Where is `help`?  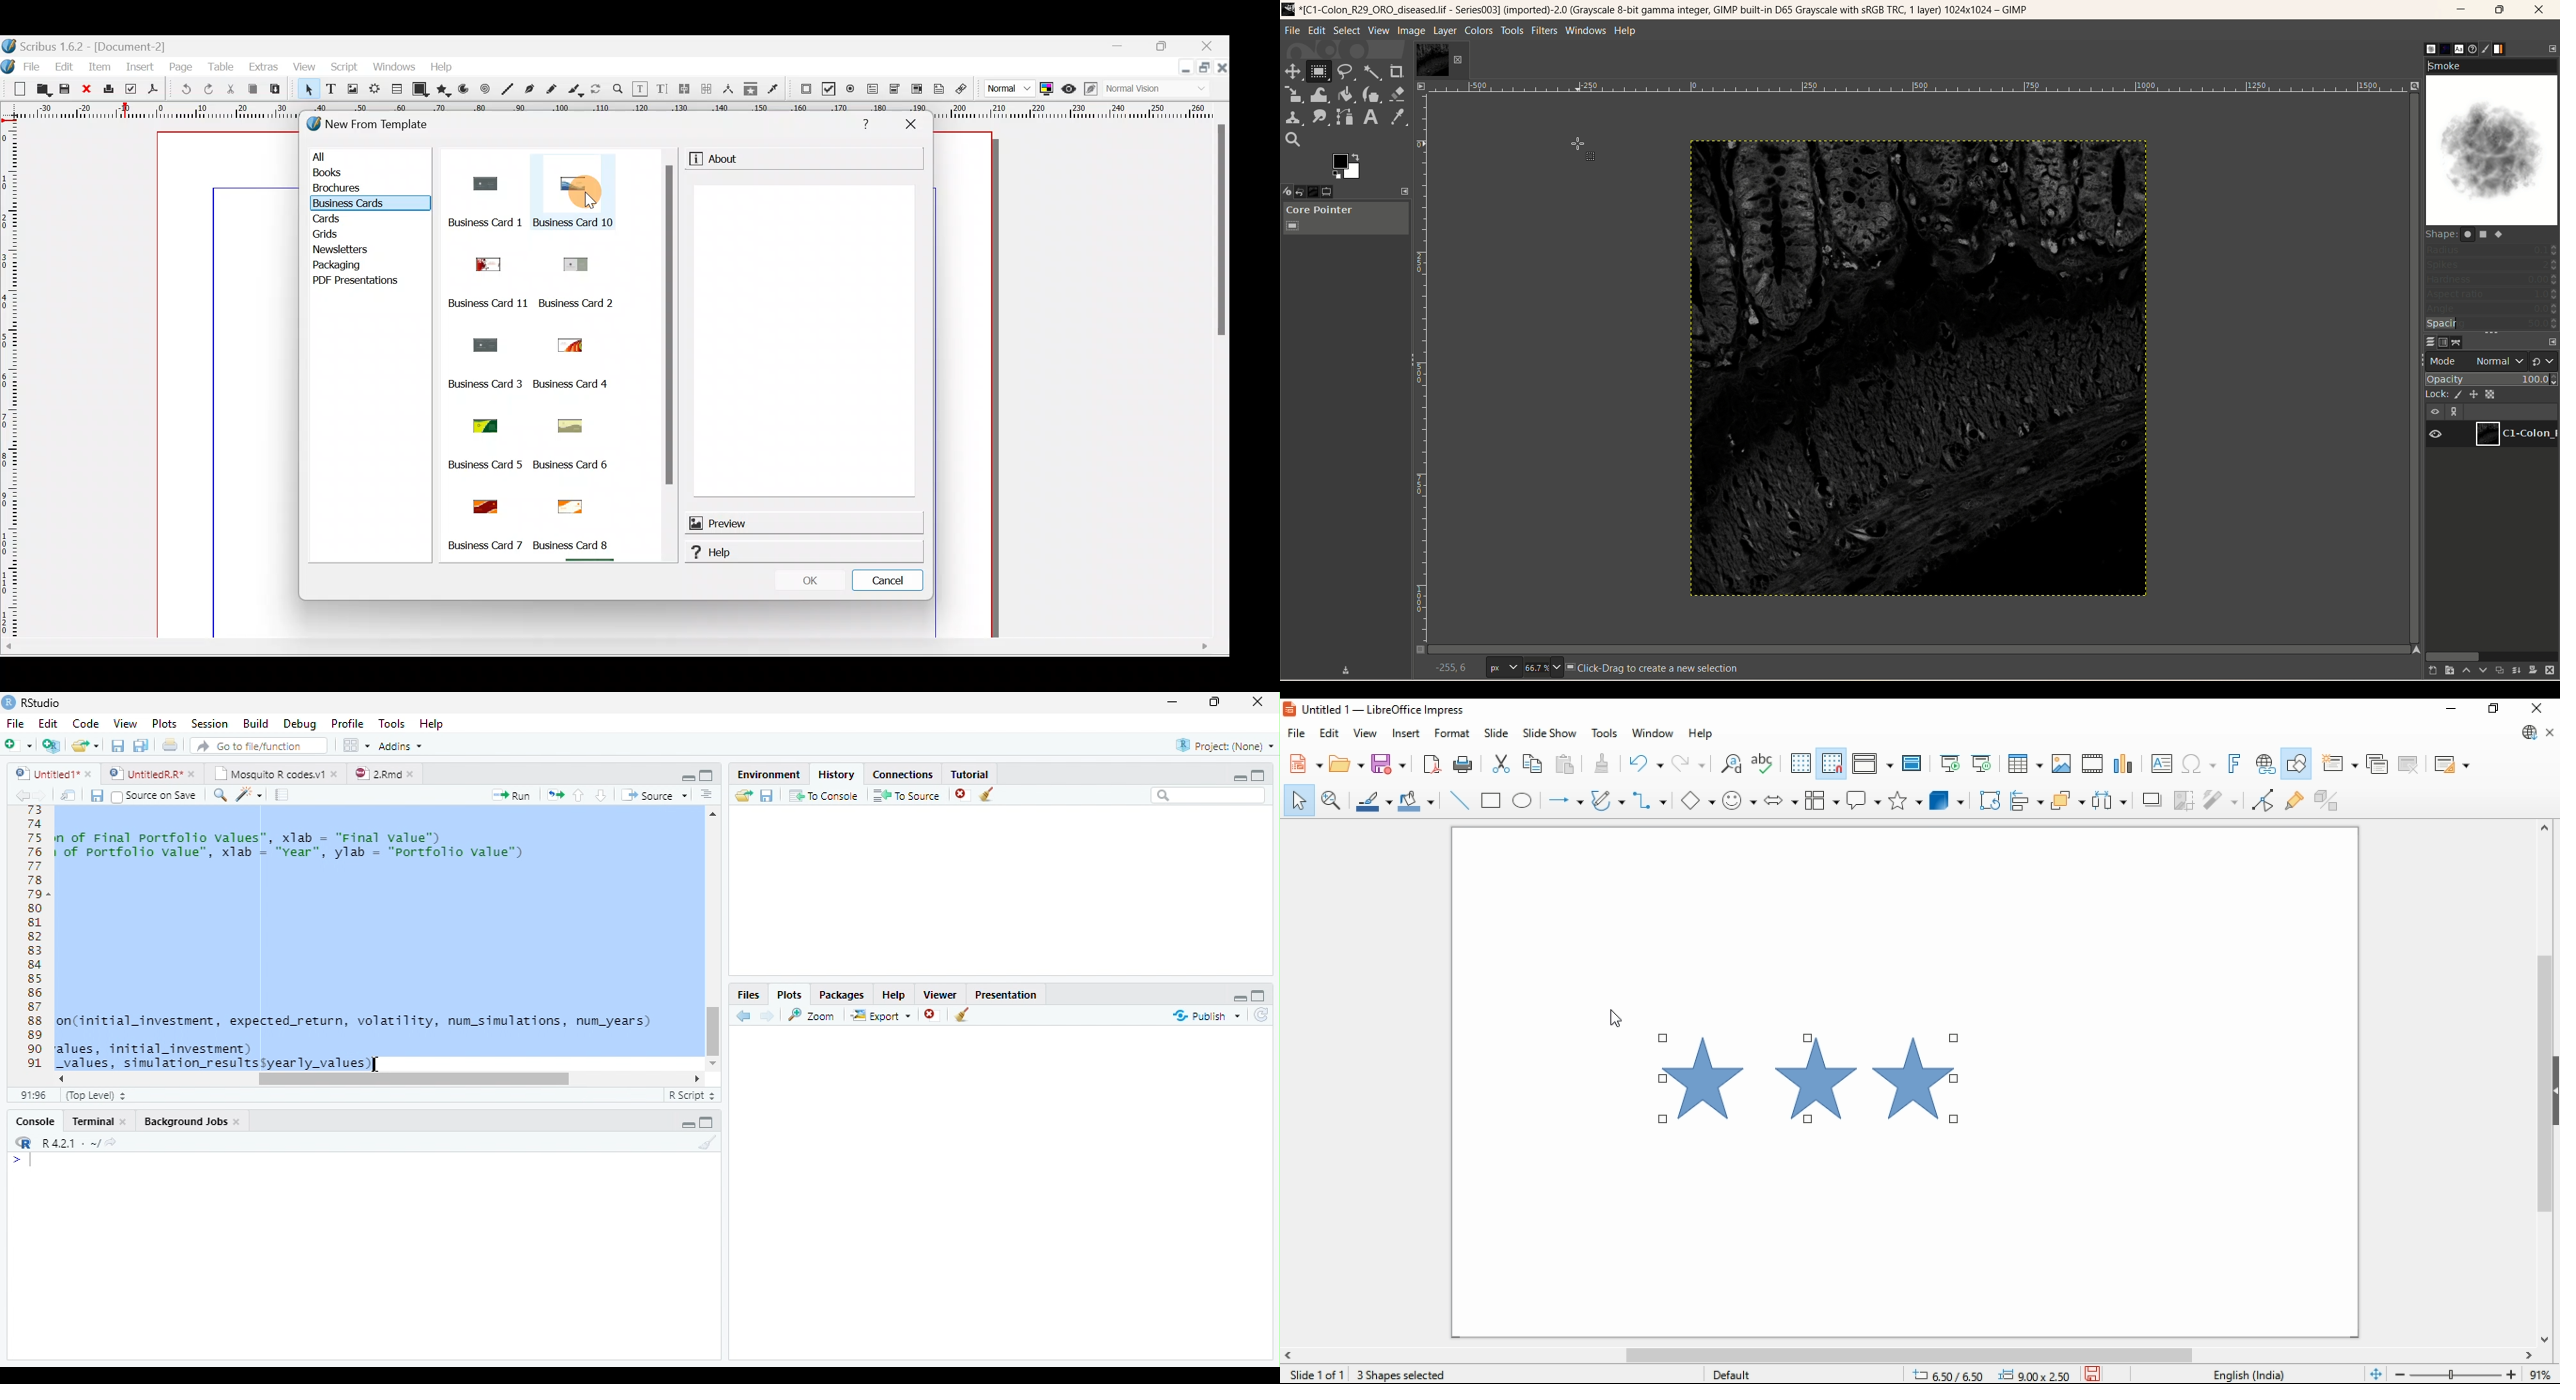
help is located at coordinates (1627, 31).